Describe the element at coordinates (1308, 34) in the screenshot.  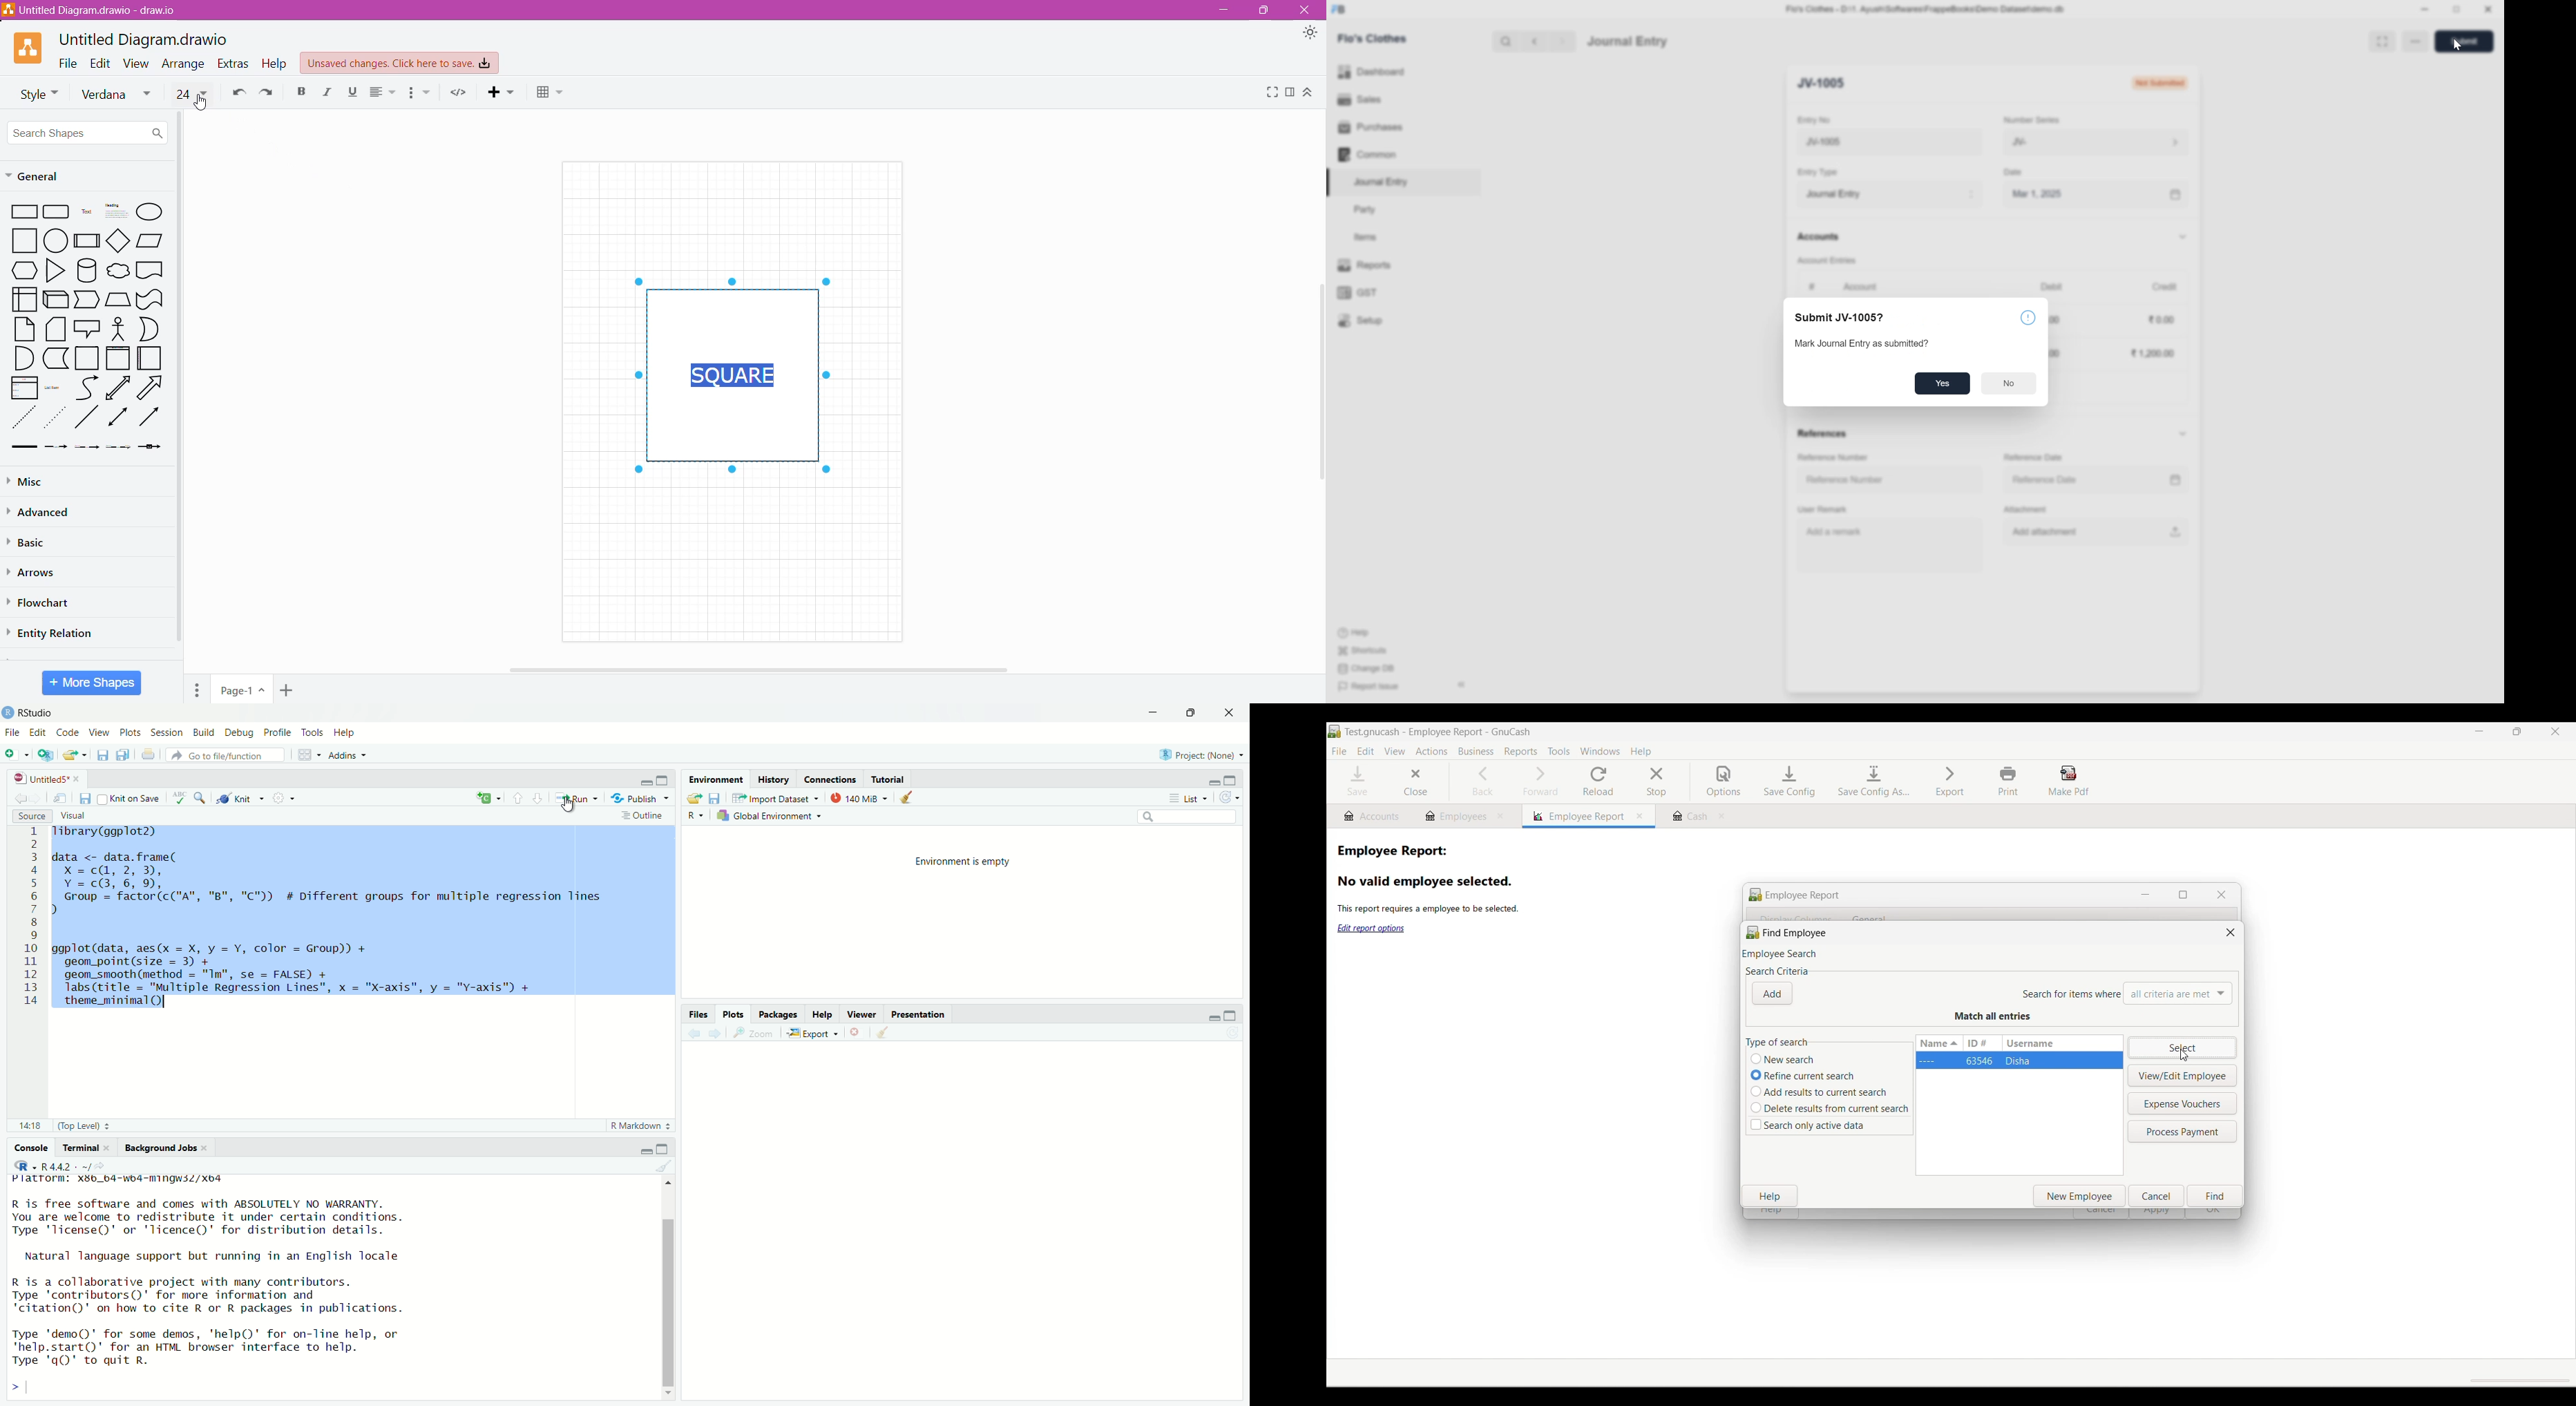
I see `Appearance` at that location.